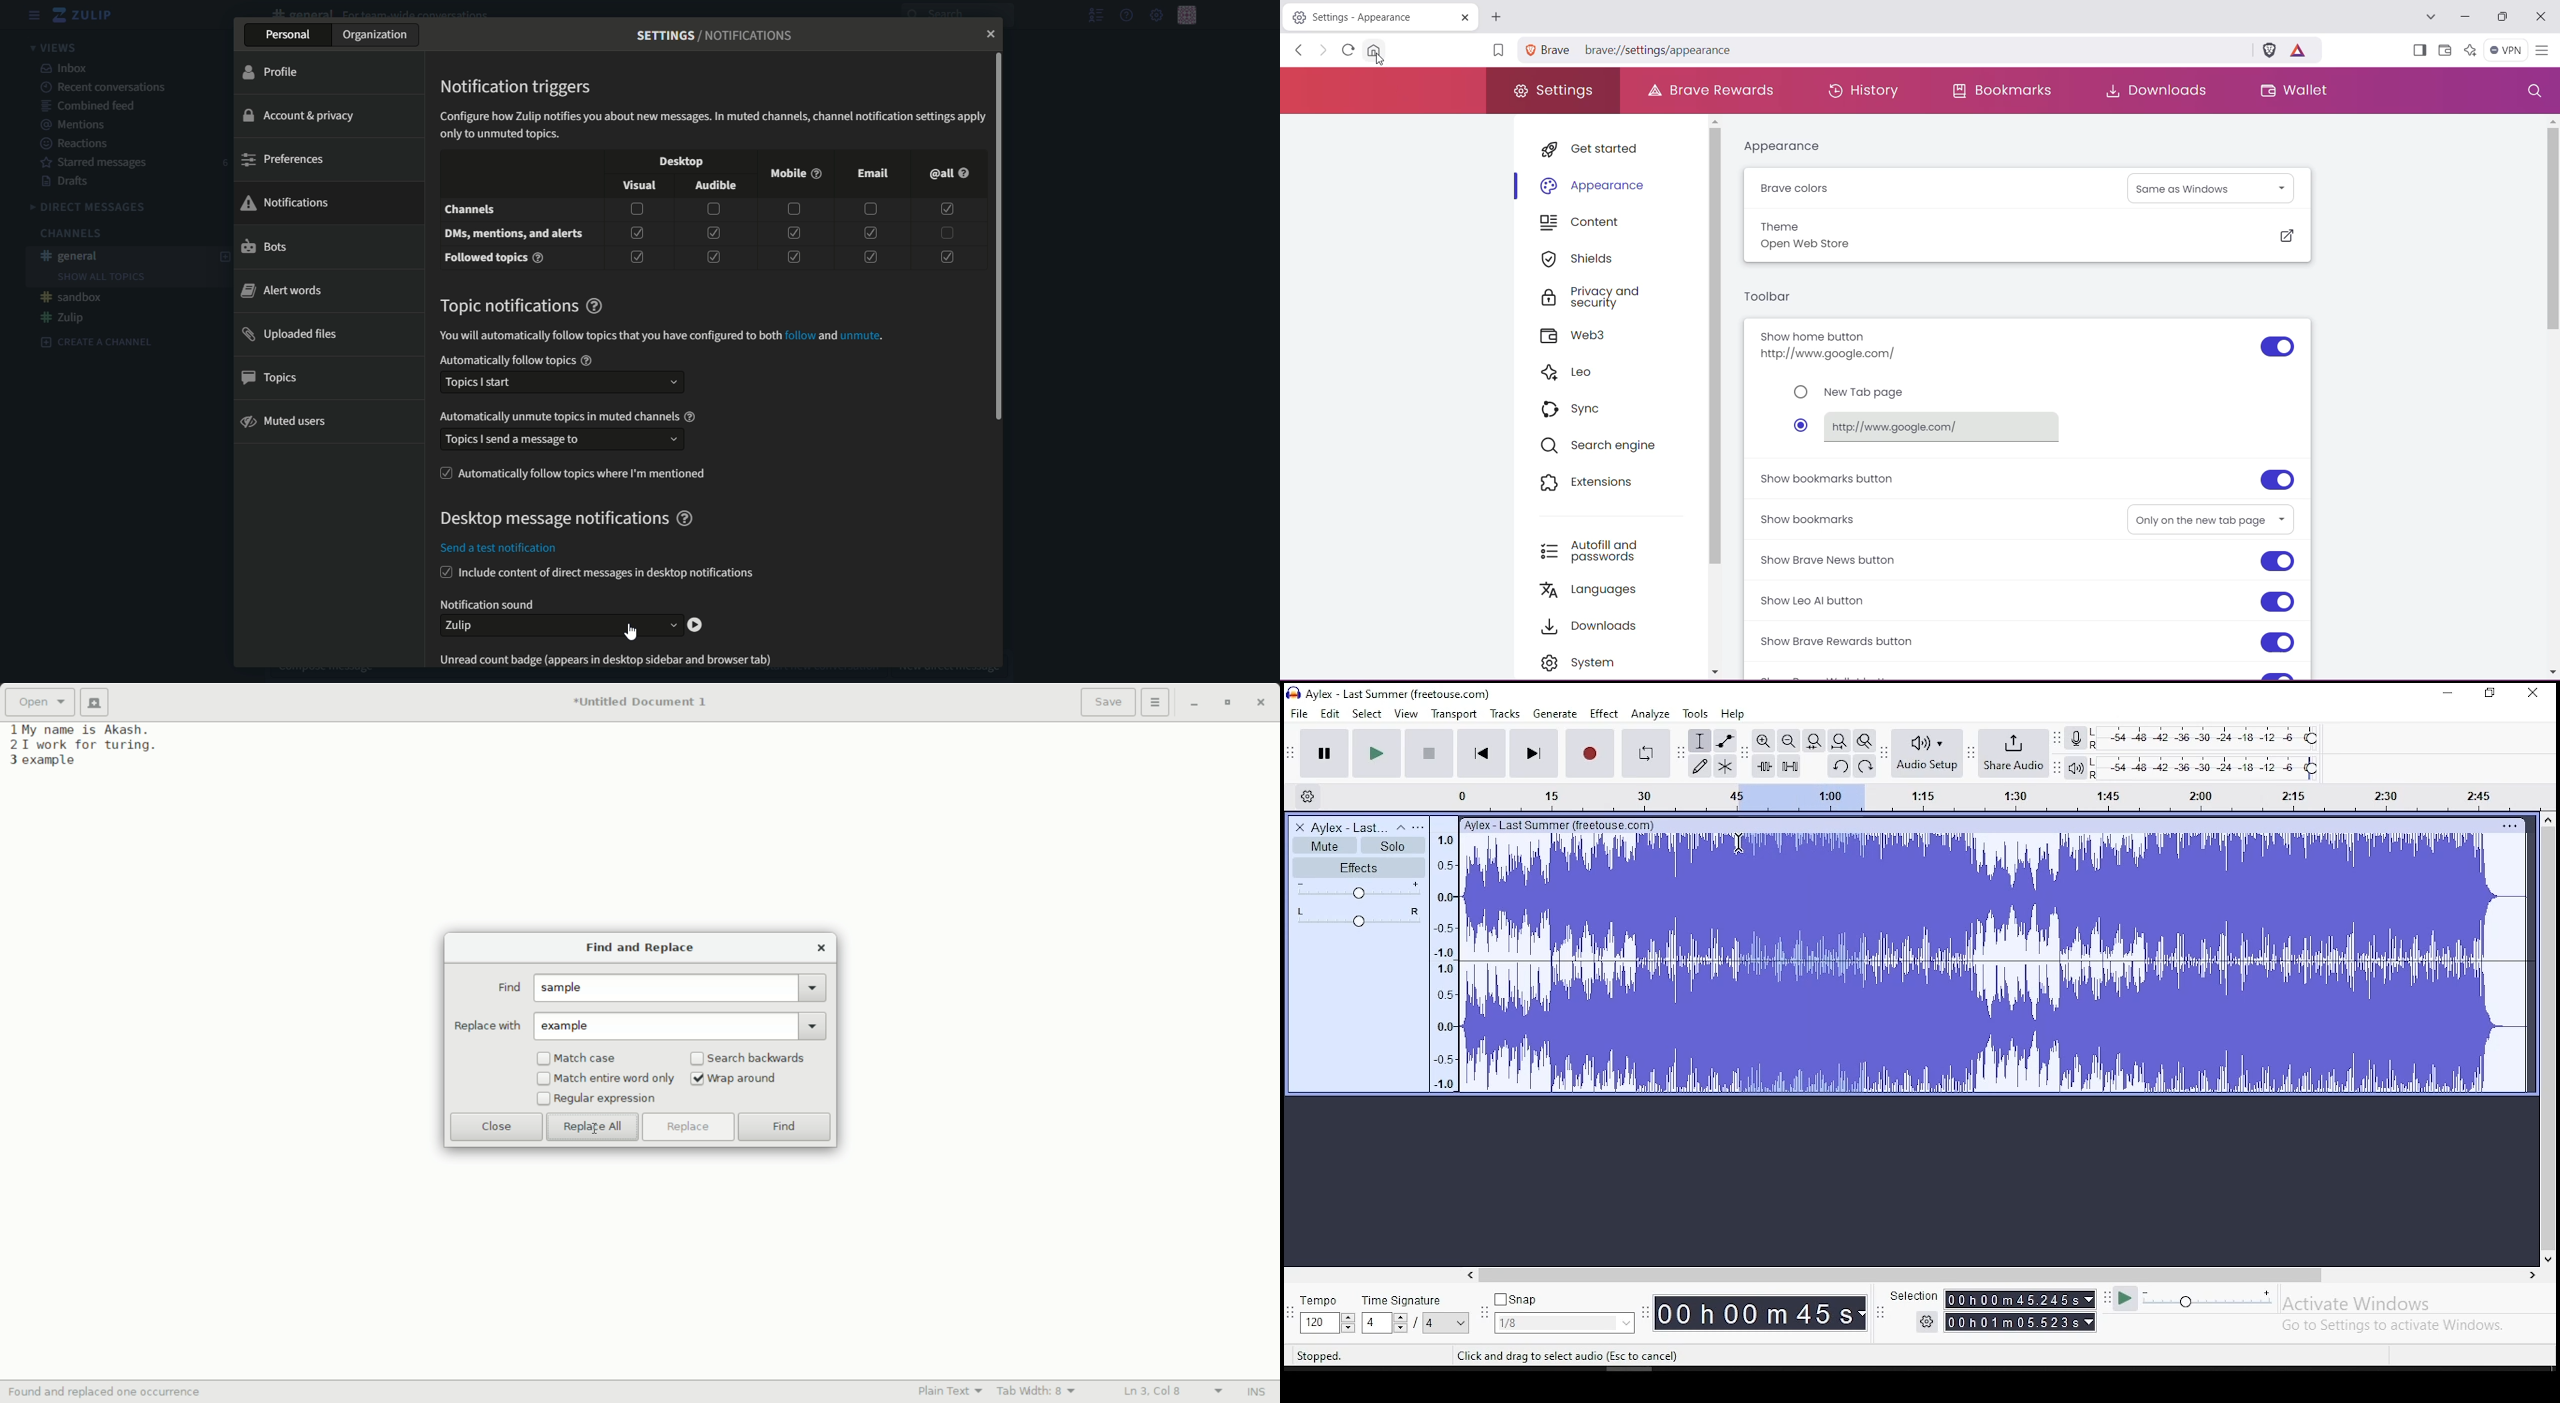  What do you see at coordinates (286, 422) in the screenshot?
I see `muted users` at bounding box center [286, 422].